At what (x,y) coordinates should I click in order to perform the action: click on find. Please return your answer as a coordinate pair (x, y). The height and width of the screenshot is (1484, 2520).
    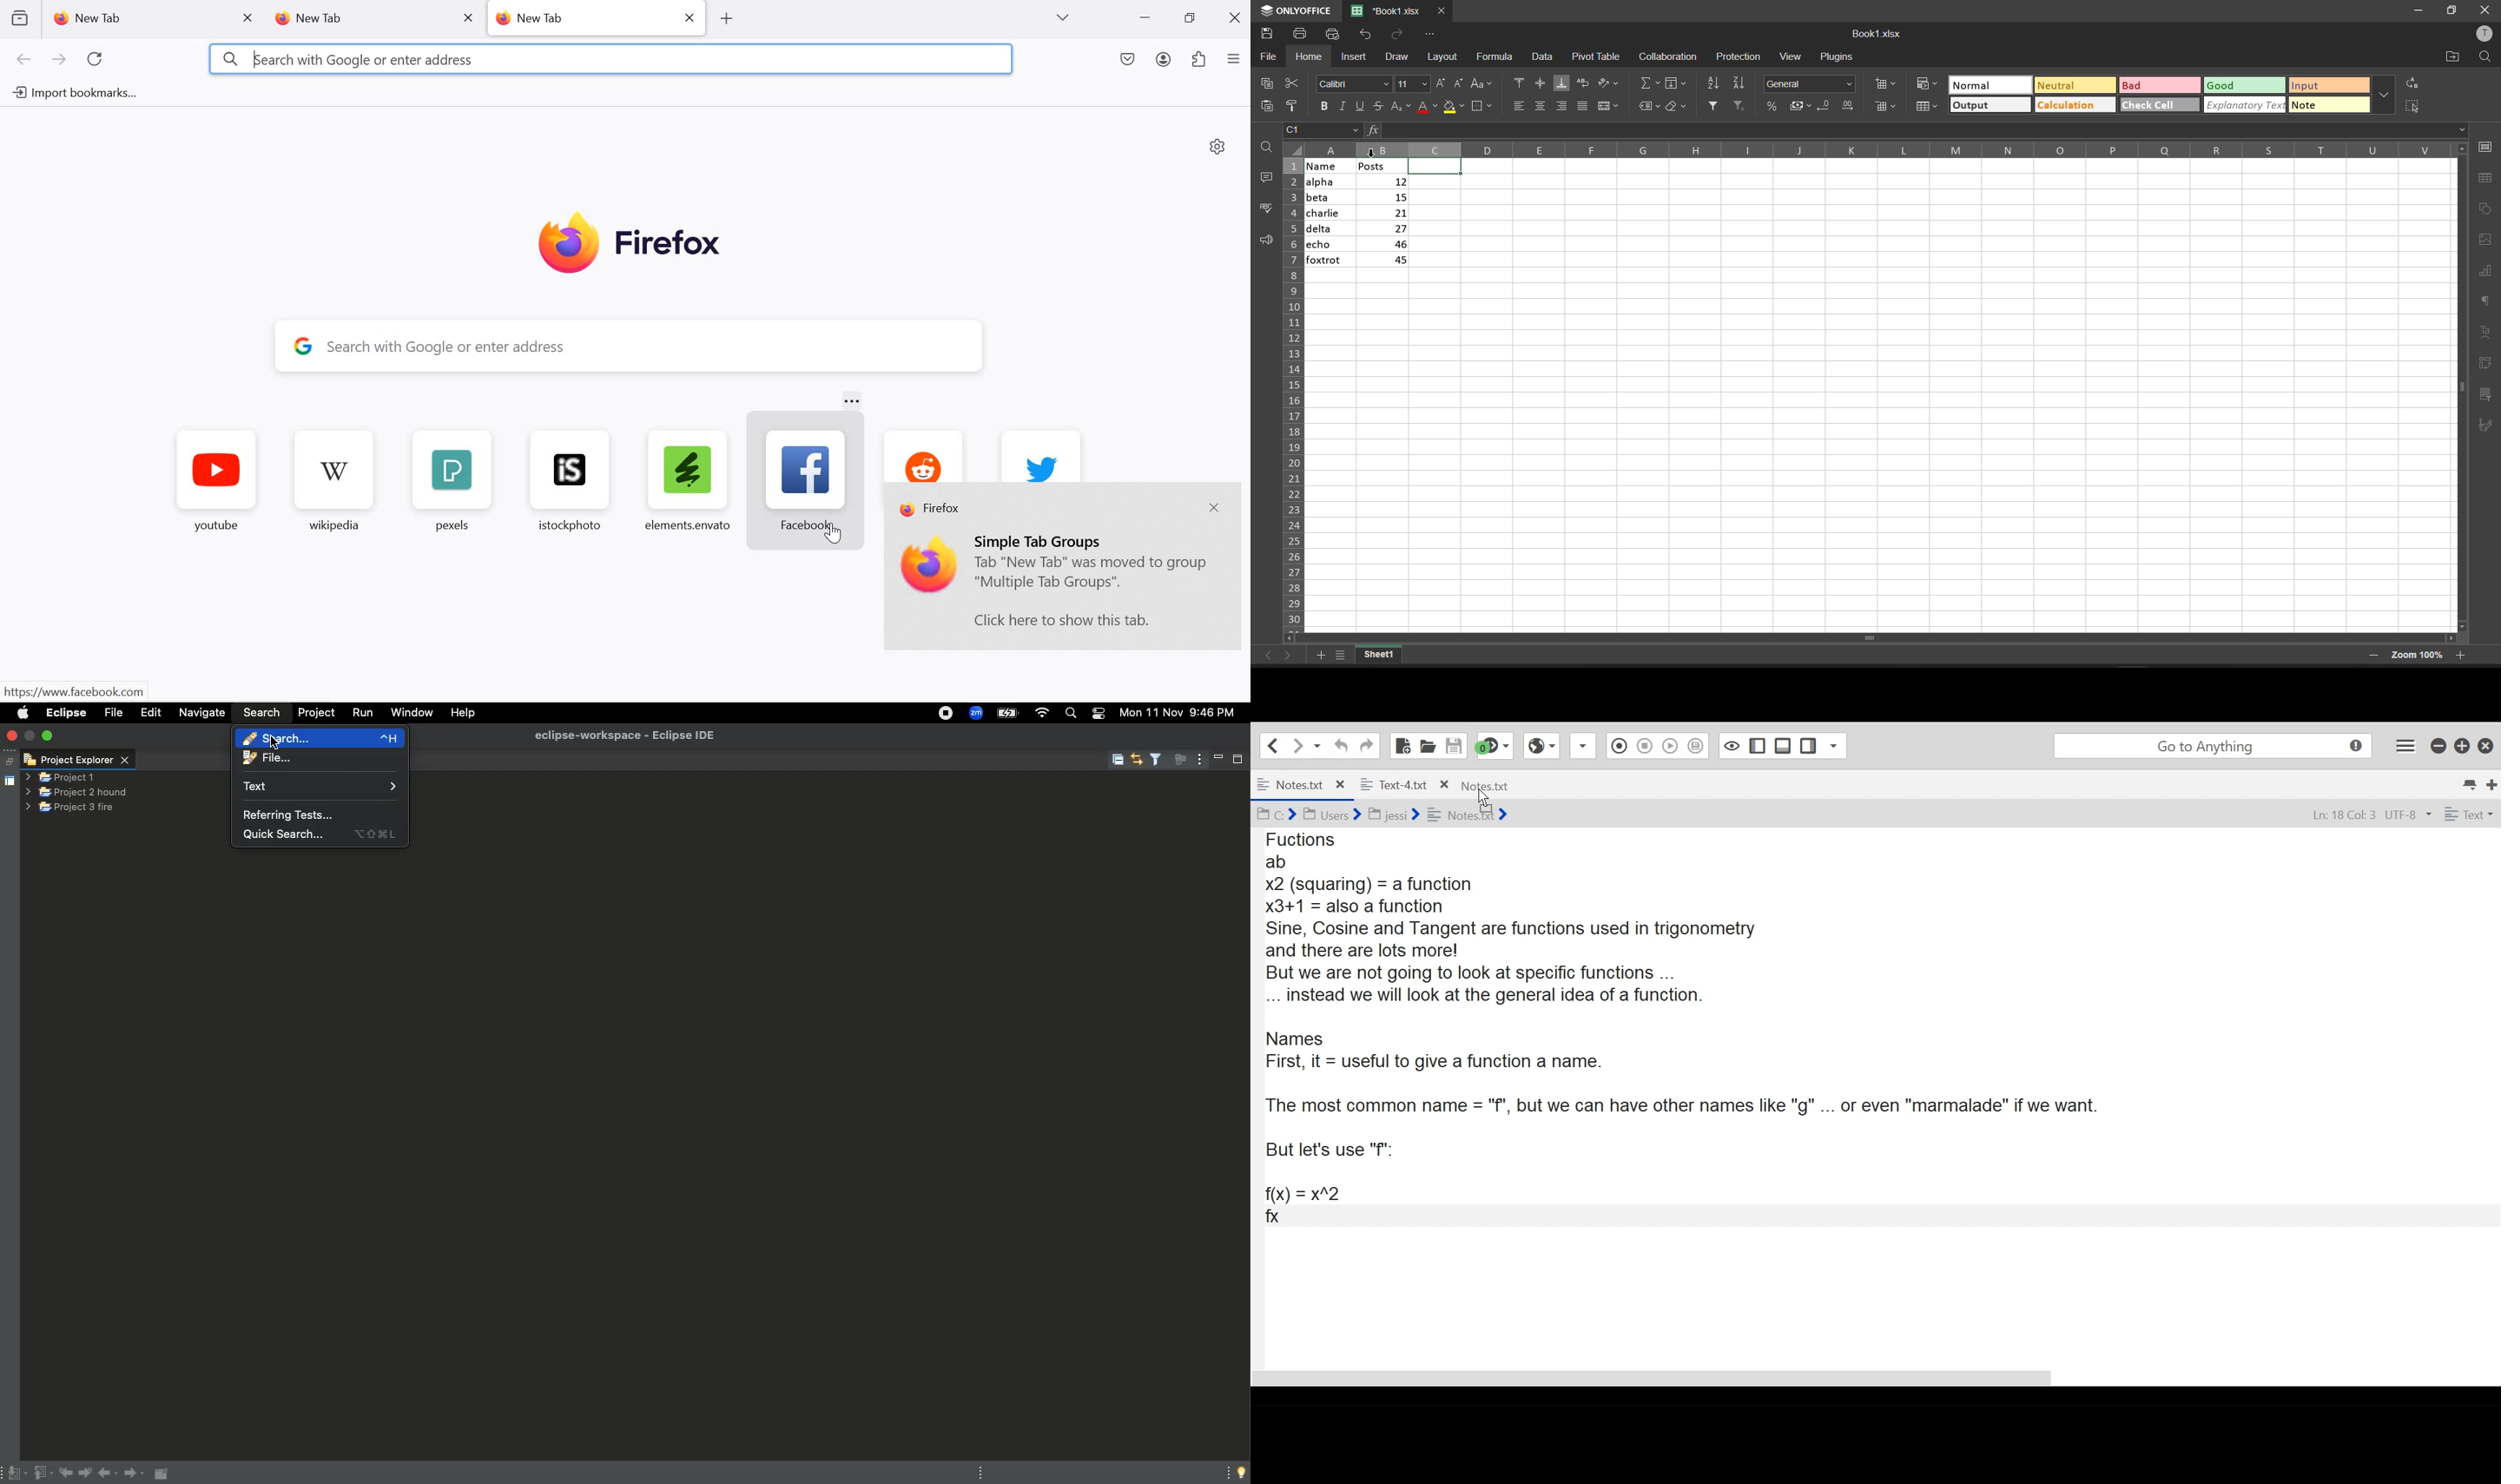
    Looking at the image, I should click on (1269, 147).